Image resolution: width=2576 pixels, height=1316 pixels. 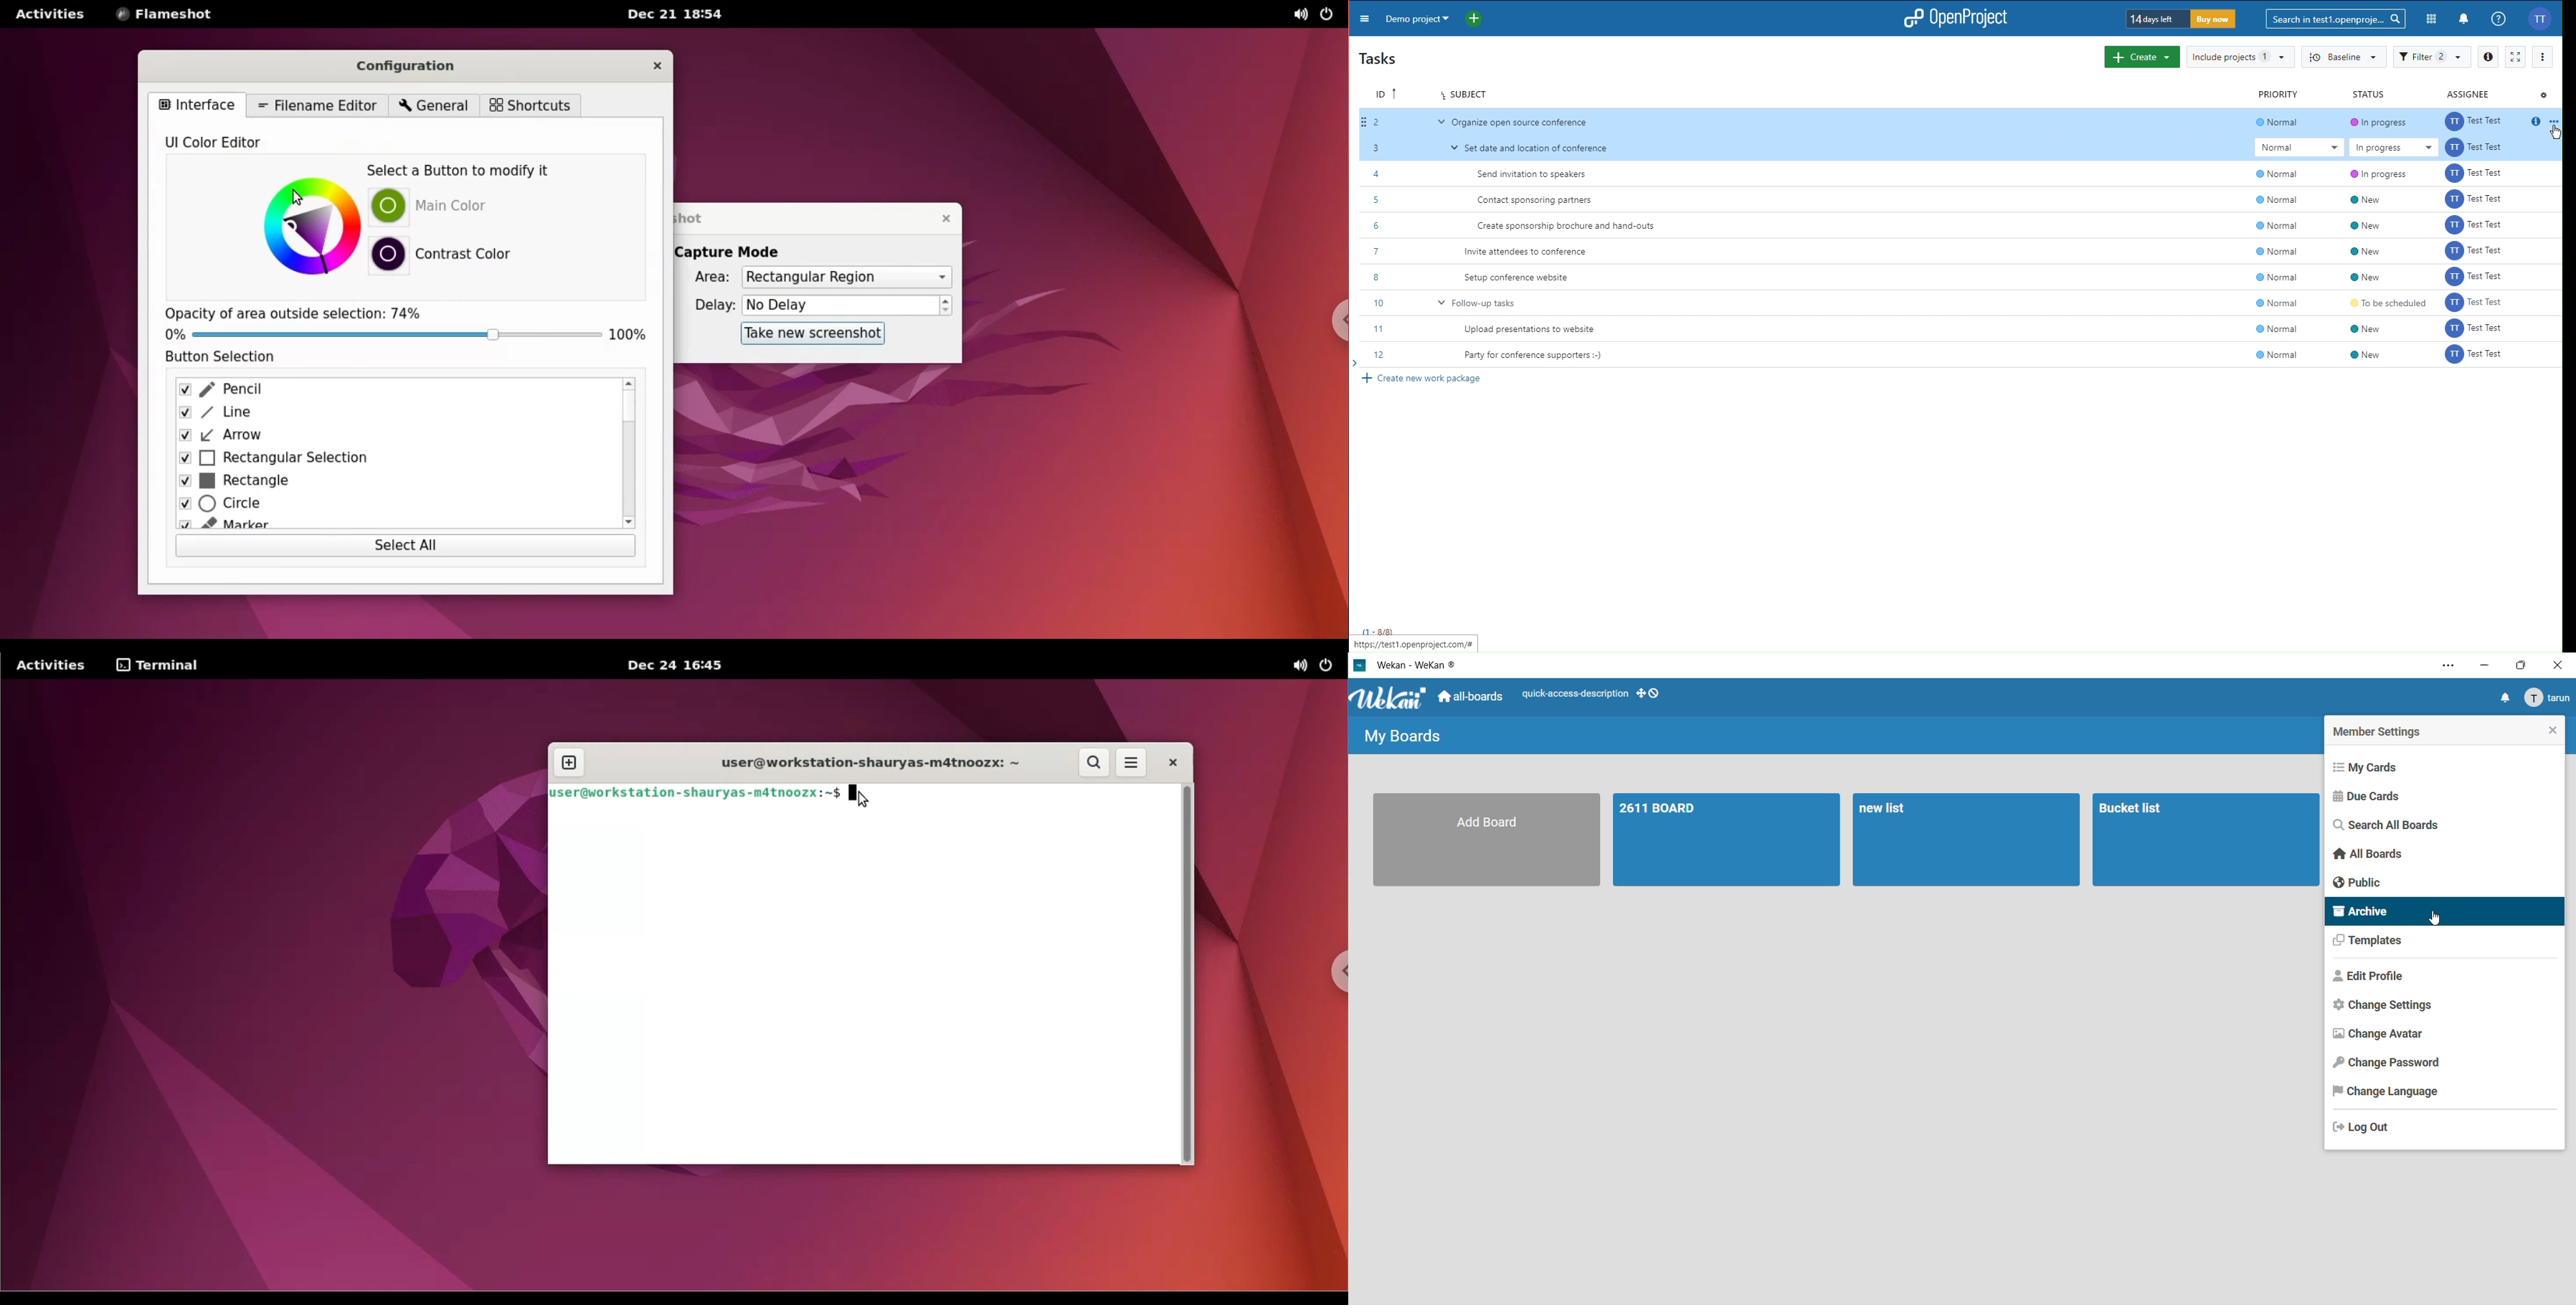 I want to click on opacity of area outside selection:74%, so click(x=314, y=311).